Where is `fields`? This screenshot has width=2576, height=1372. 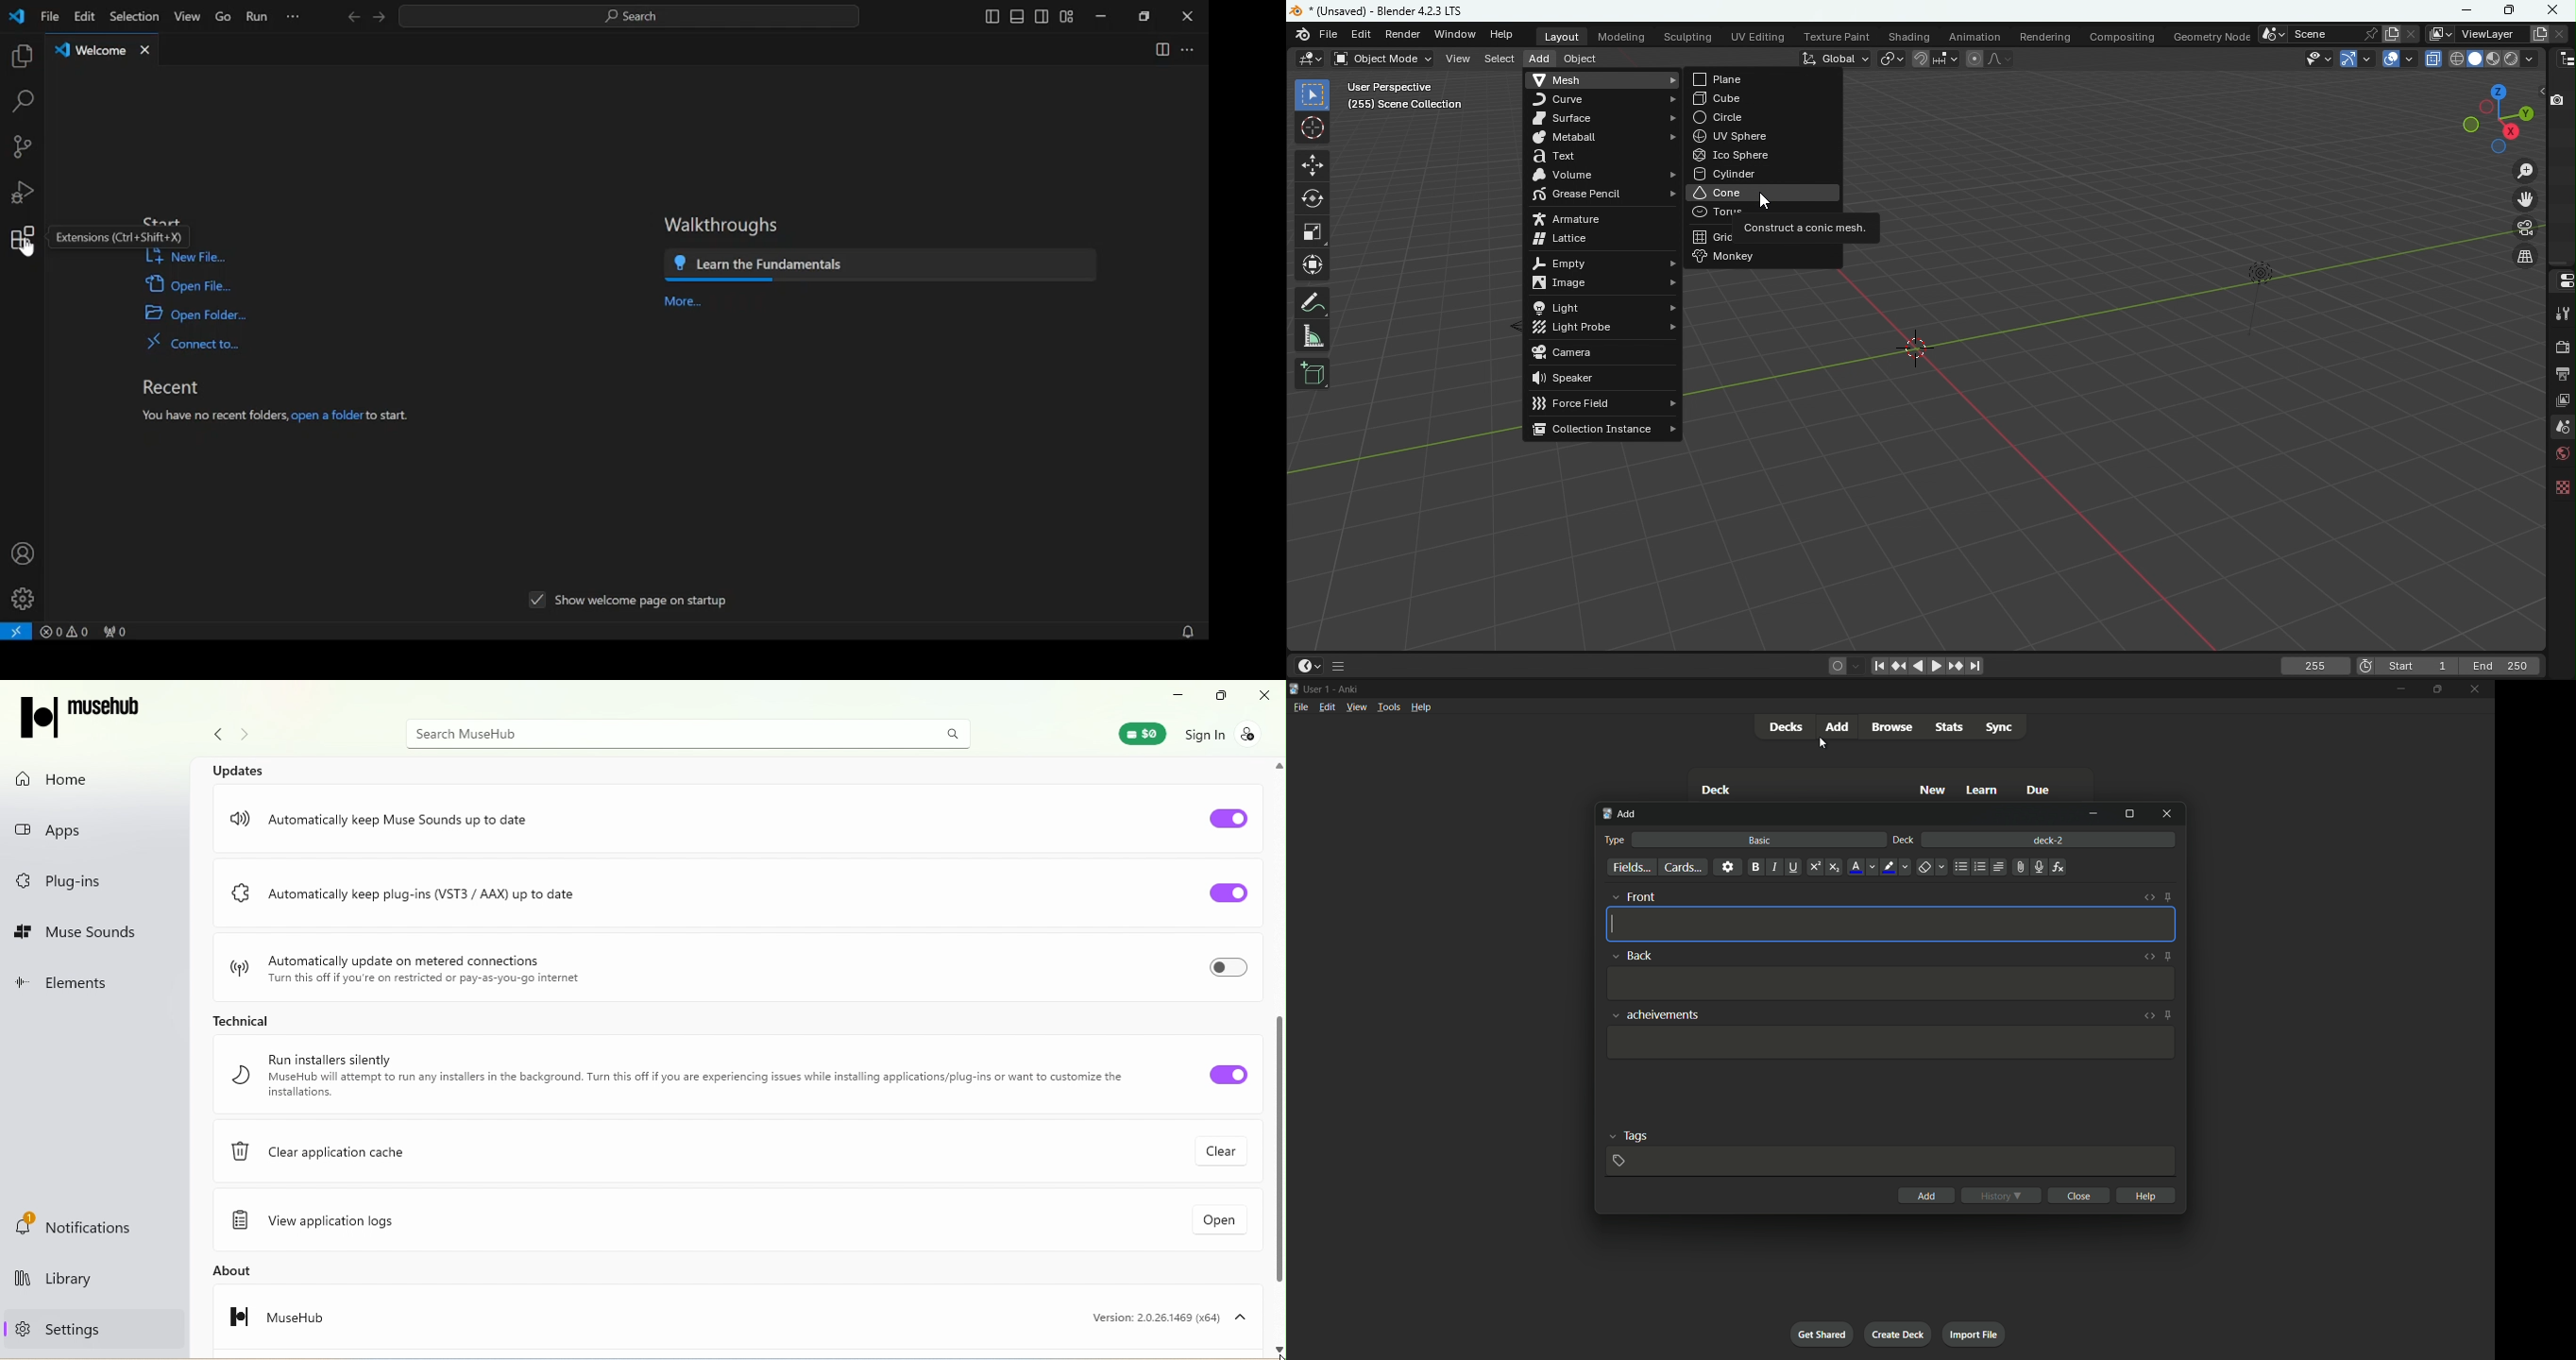 fields is located at coordinates (1630, 868).